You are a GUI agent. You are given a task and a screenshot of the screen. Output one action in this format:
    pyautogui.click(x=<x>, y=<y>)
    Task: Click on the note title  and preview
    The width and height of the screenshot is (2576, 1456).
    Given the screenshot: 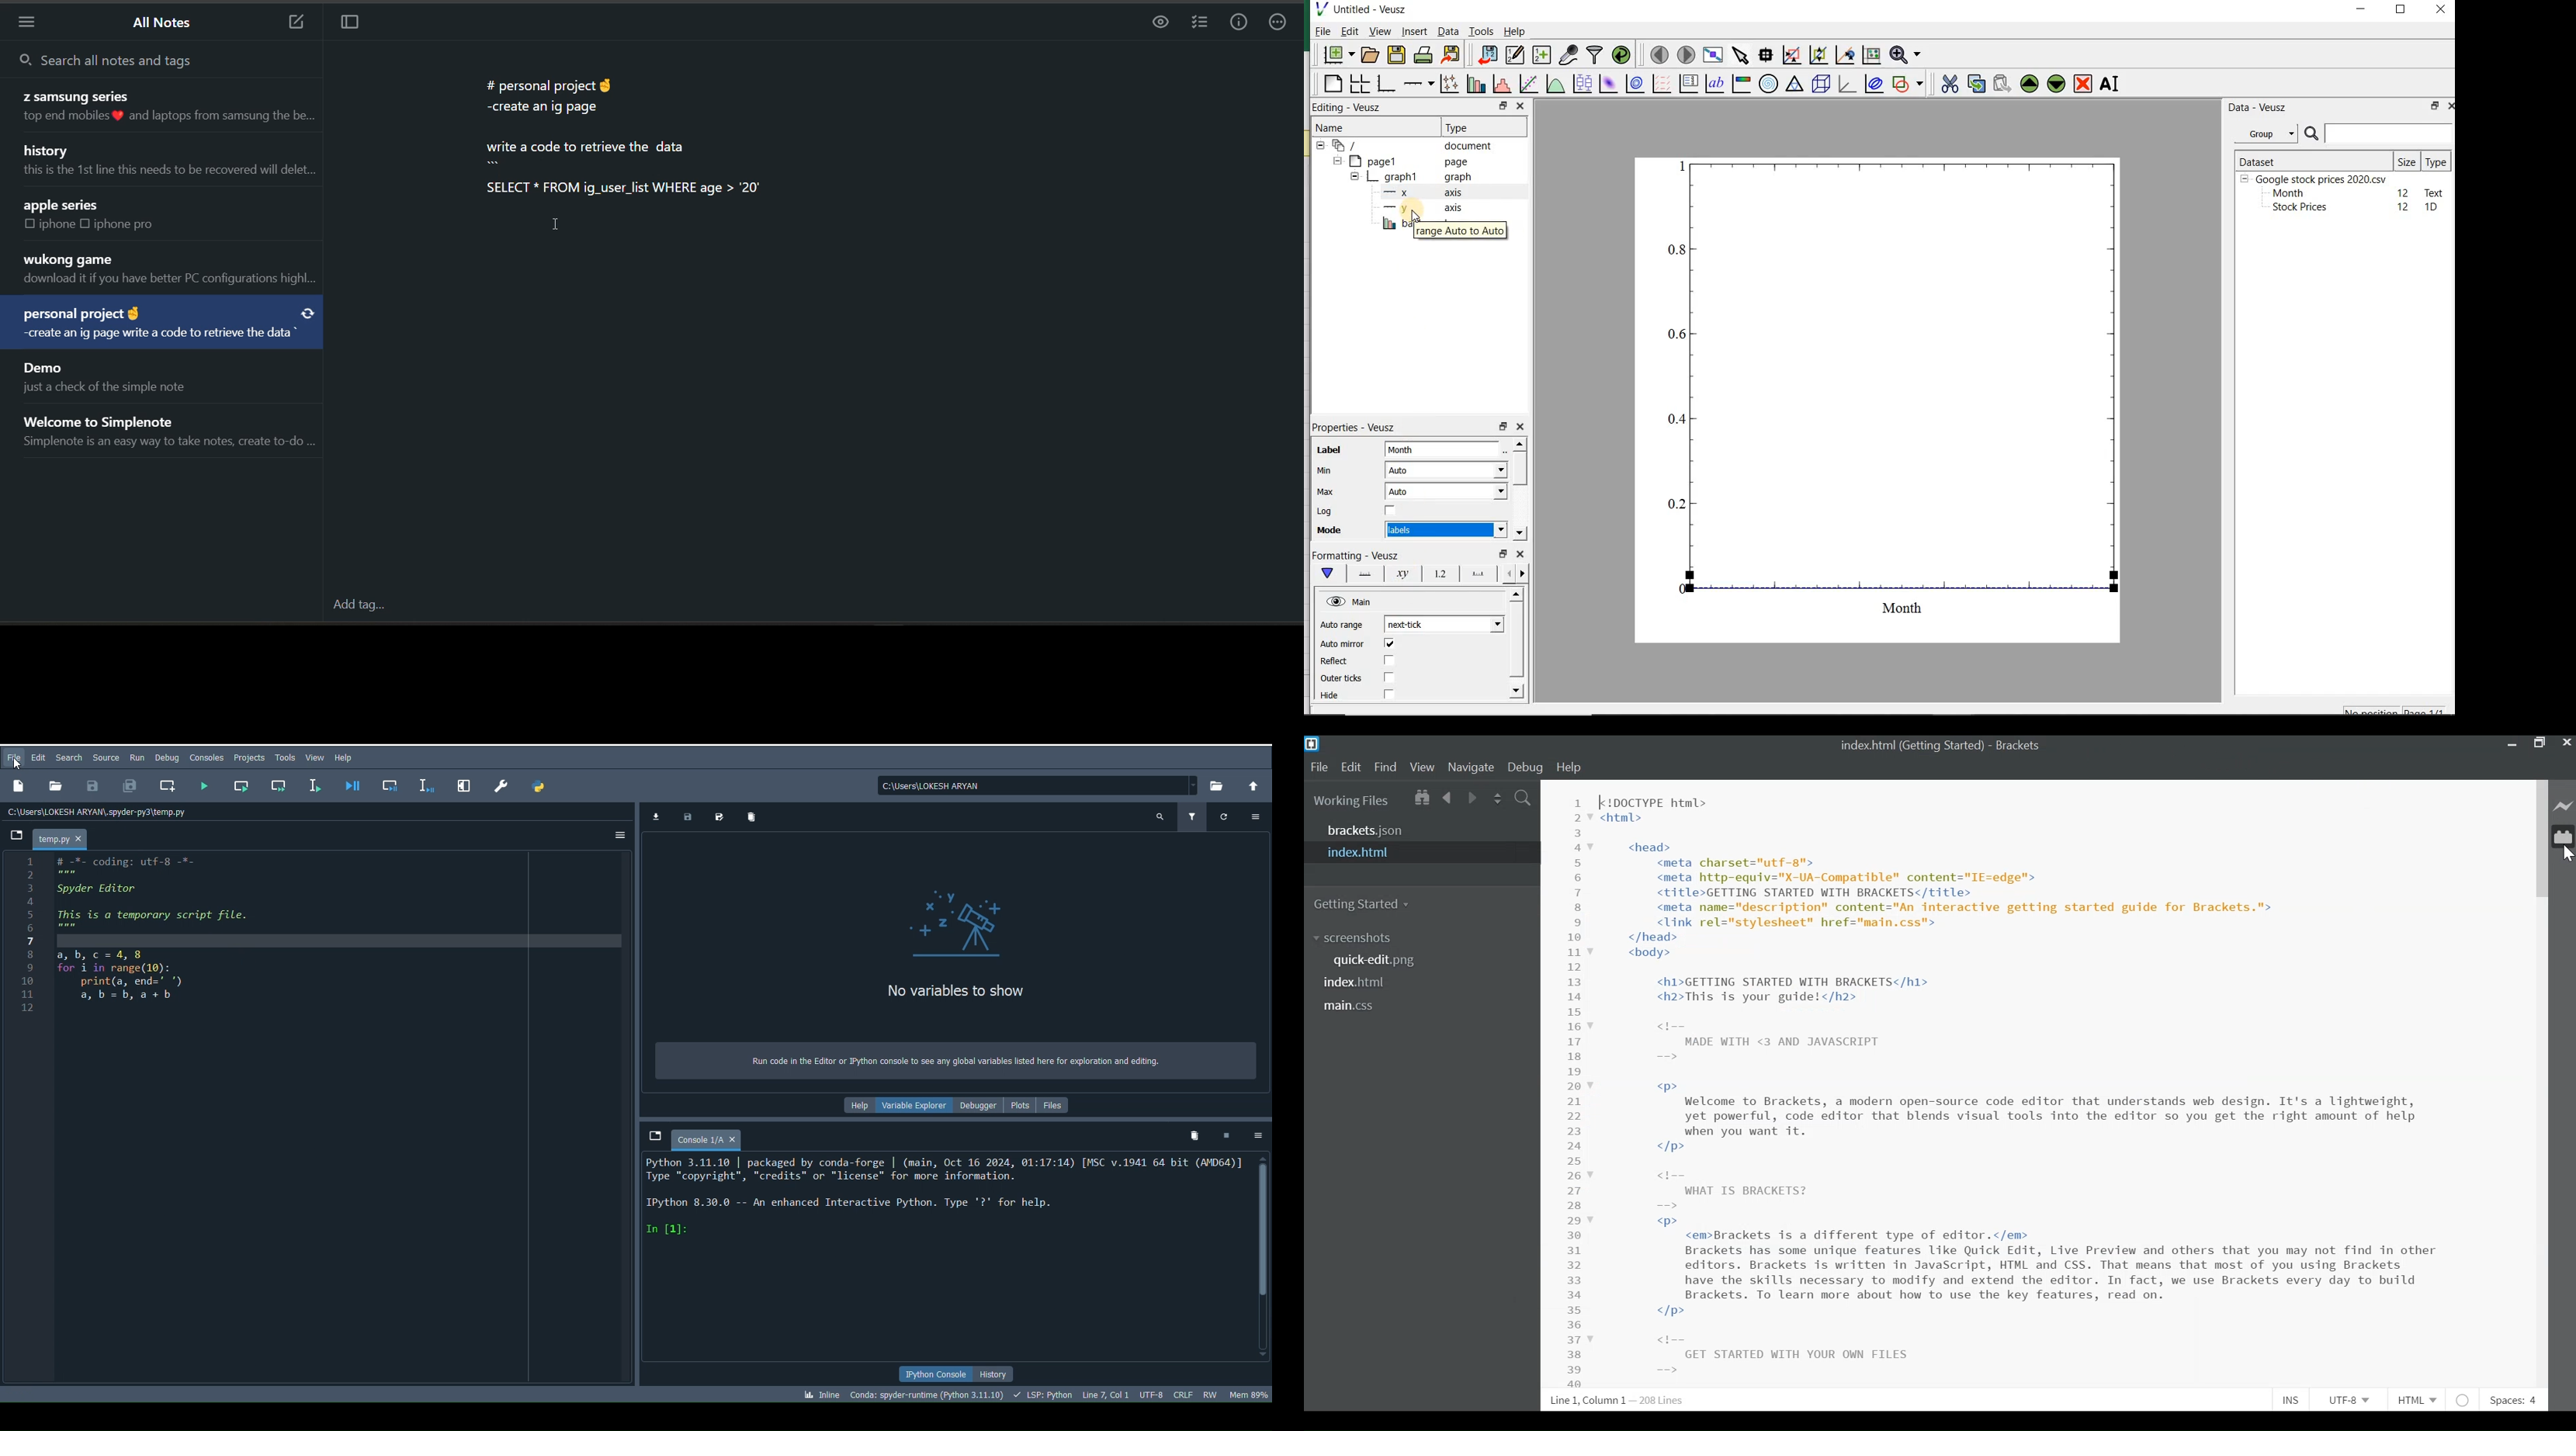 What is the action you would take?
    pyautogui.click(x=159, y=107)
    